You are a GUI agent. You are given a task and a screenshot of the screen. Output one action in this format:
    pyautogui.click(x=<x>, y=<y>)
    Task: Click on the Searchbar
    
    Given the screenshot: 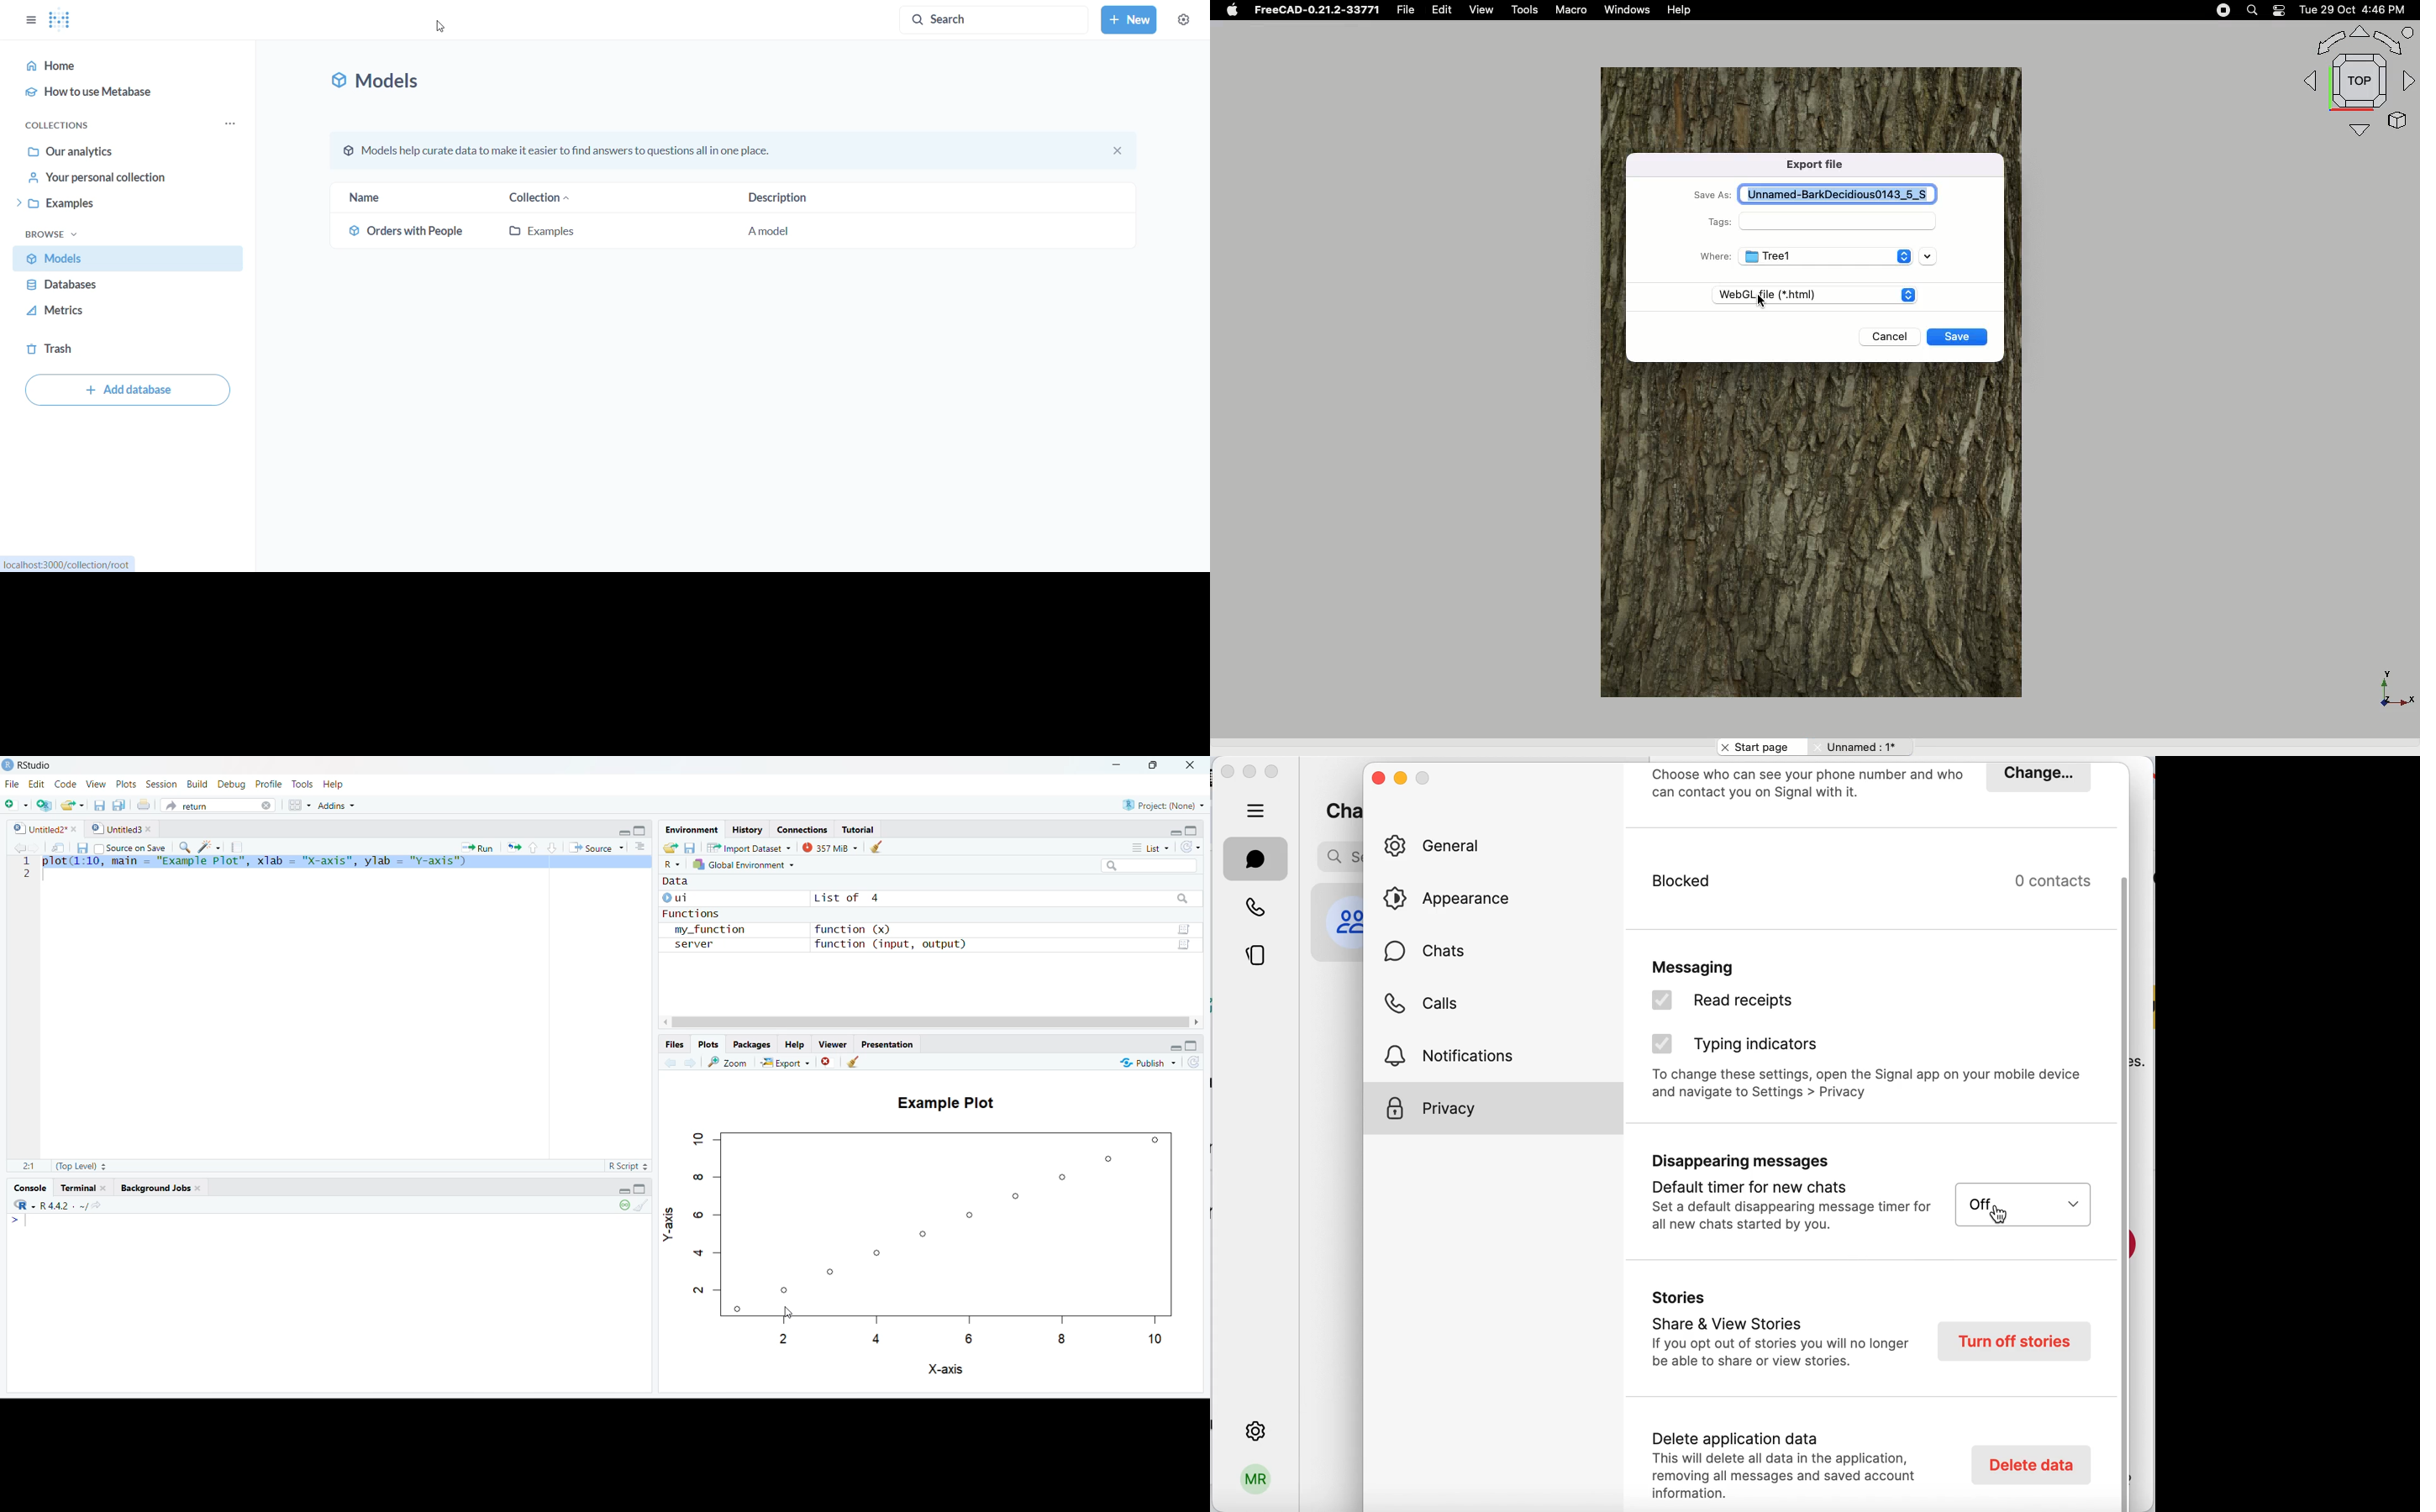 What is the action you would take?
    pyautogui.click(x=1182, y=900)
    